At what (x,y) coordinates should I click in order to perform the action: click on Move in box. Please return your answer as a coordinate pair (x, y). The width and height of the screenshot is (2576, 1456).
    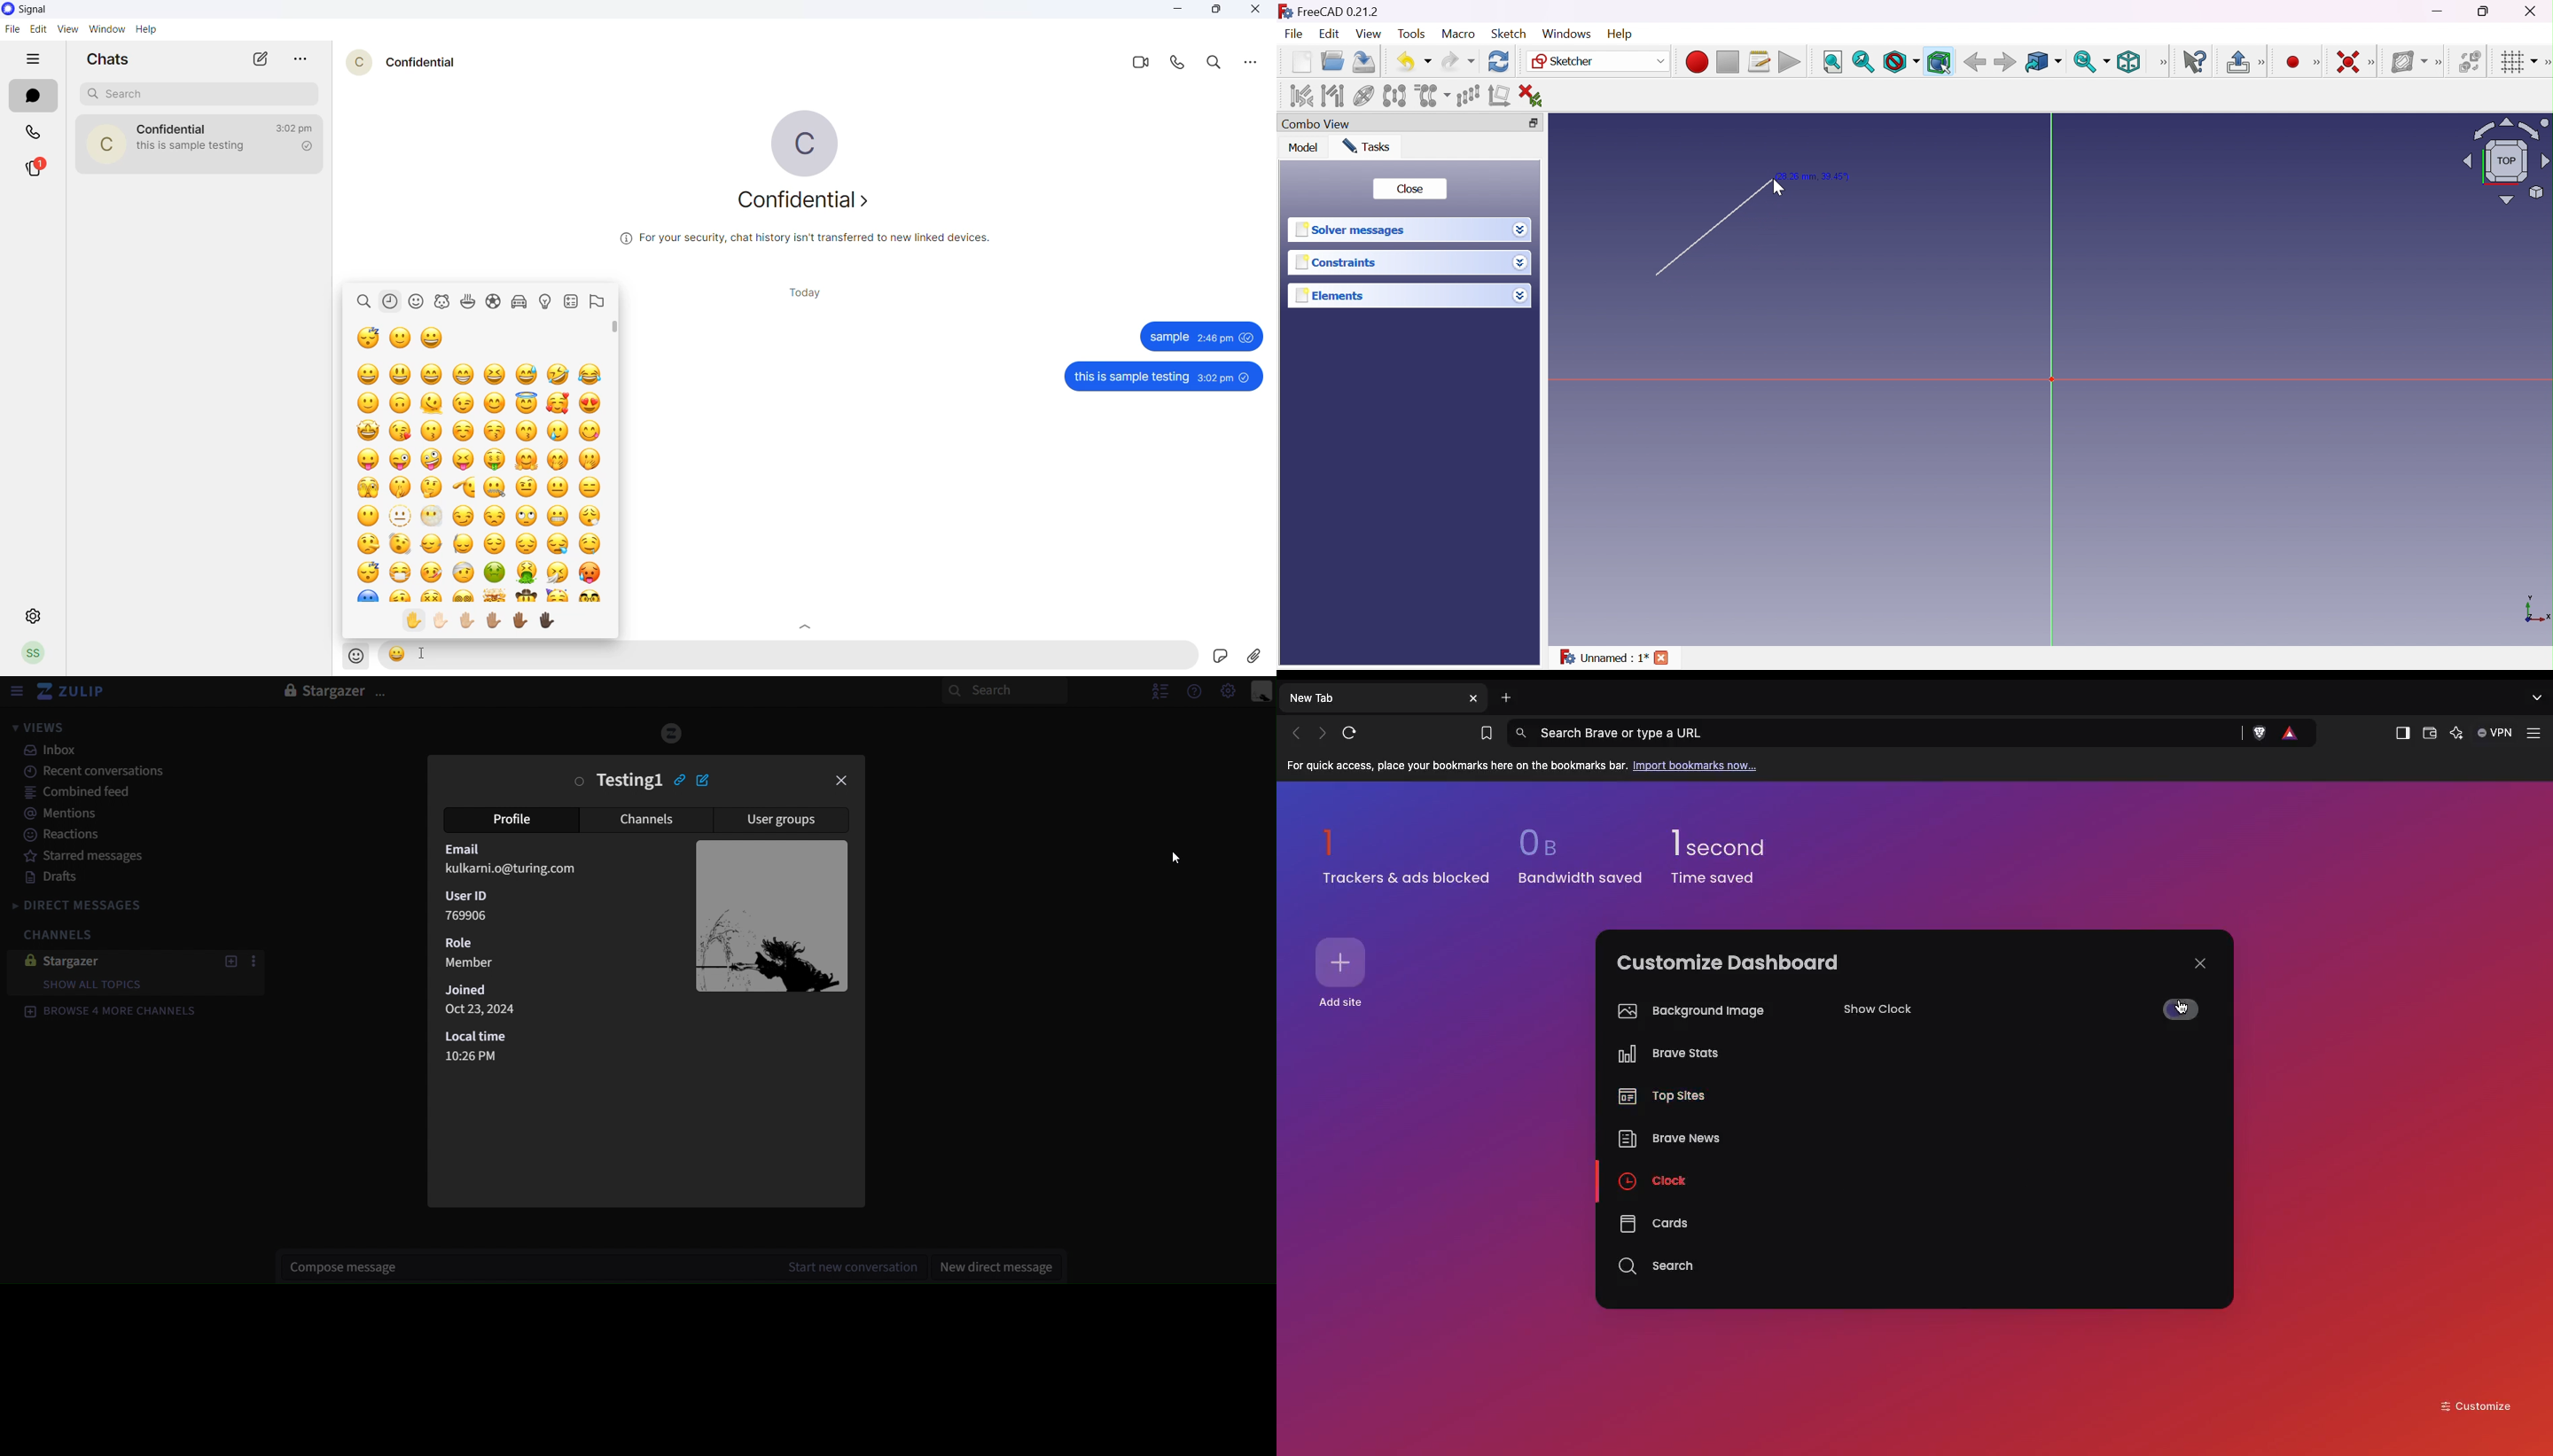
    Looking at the image, I should click on (2043, 63).